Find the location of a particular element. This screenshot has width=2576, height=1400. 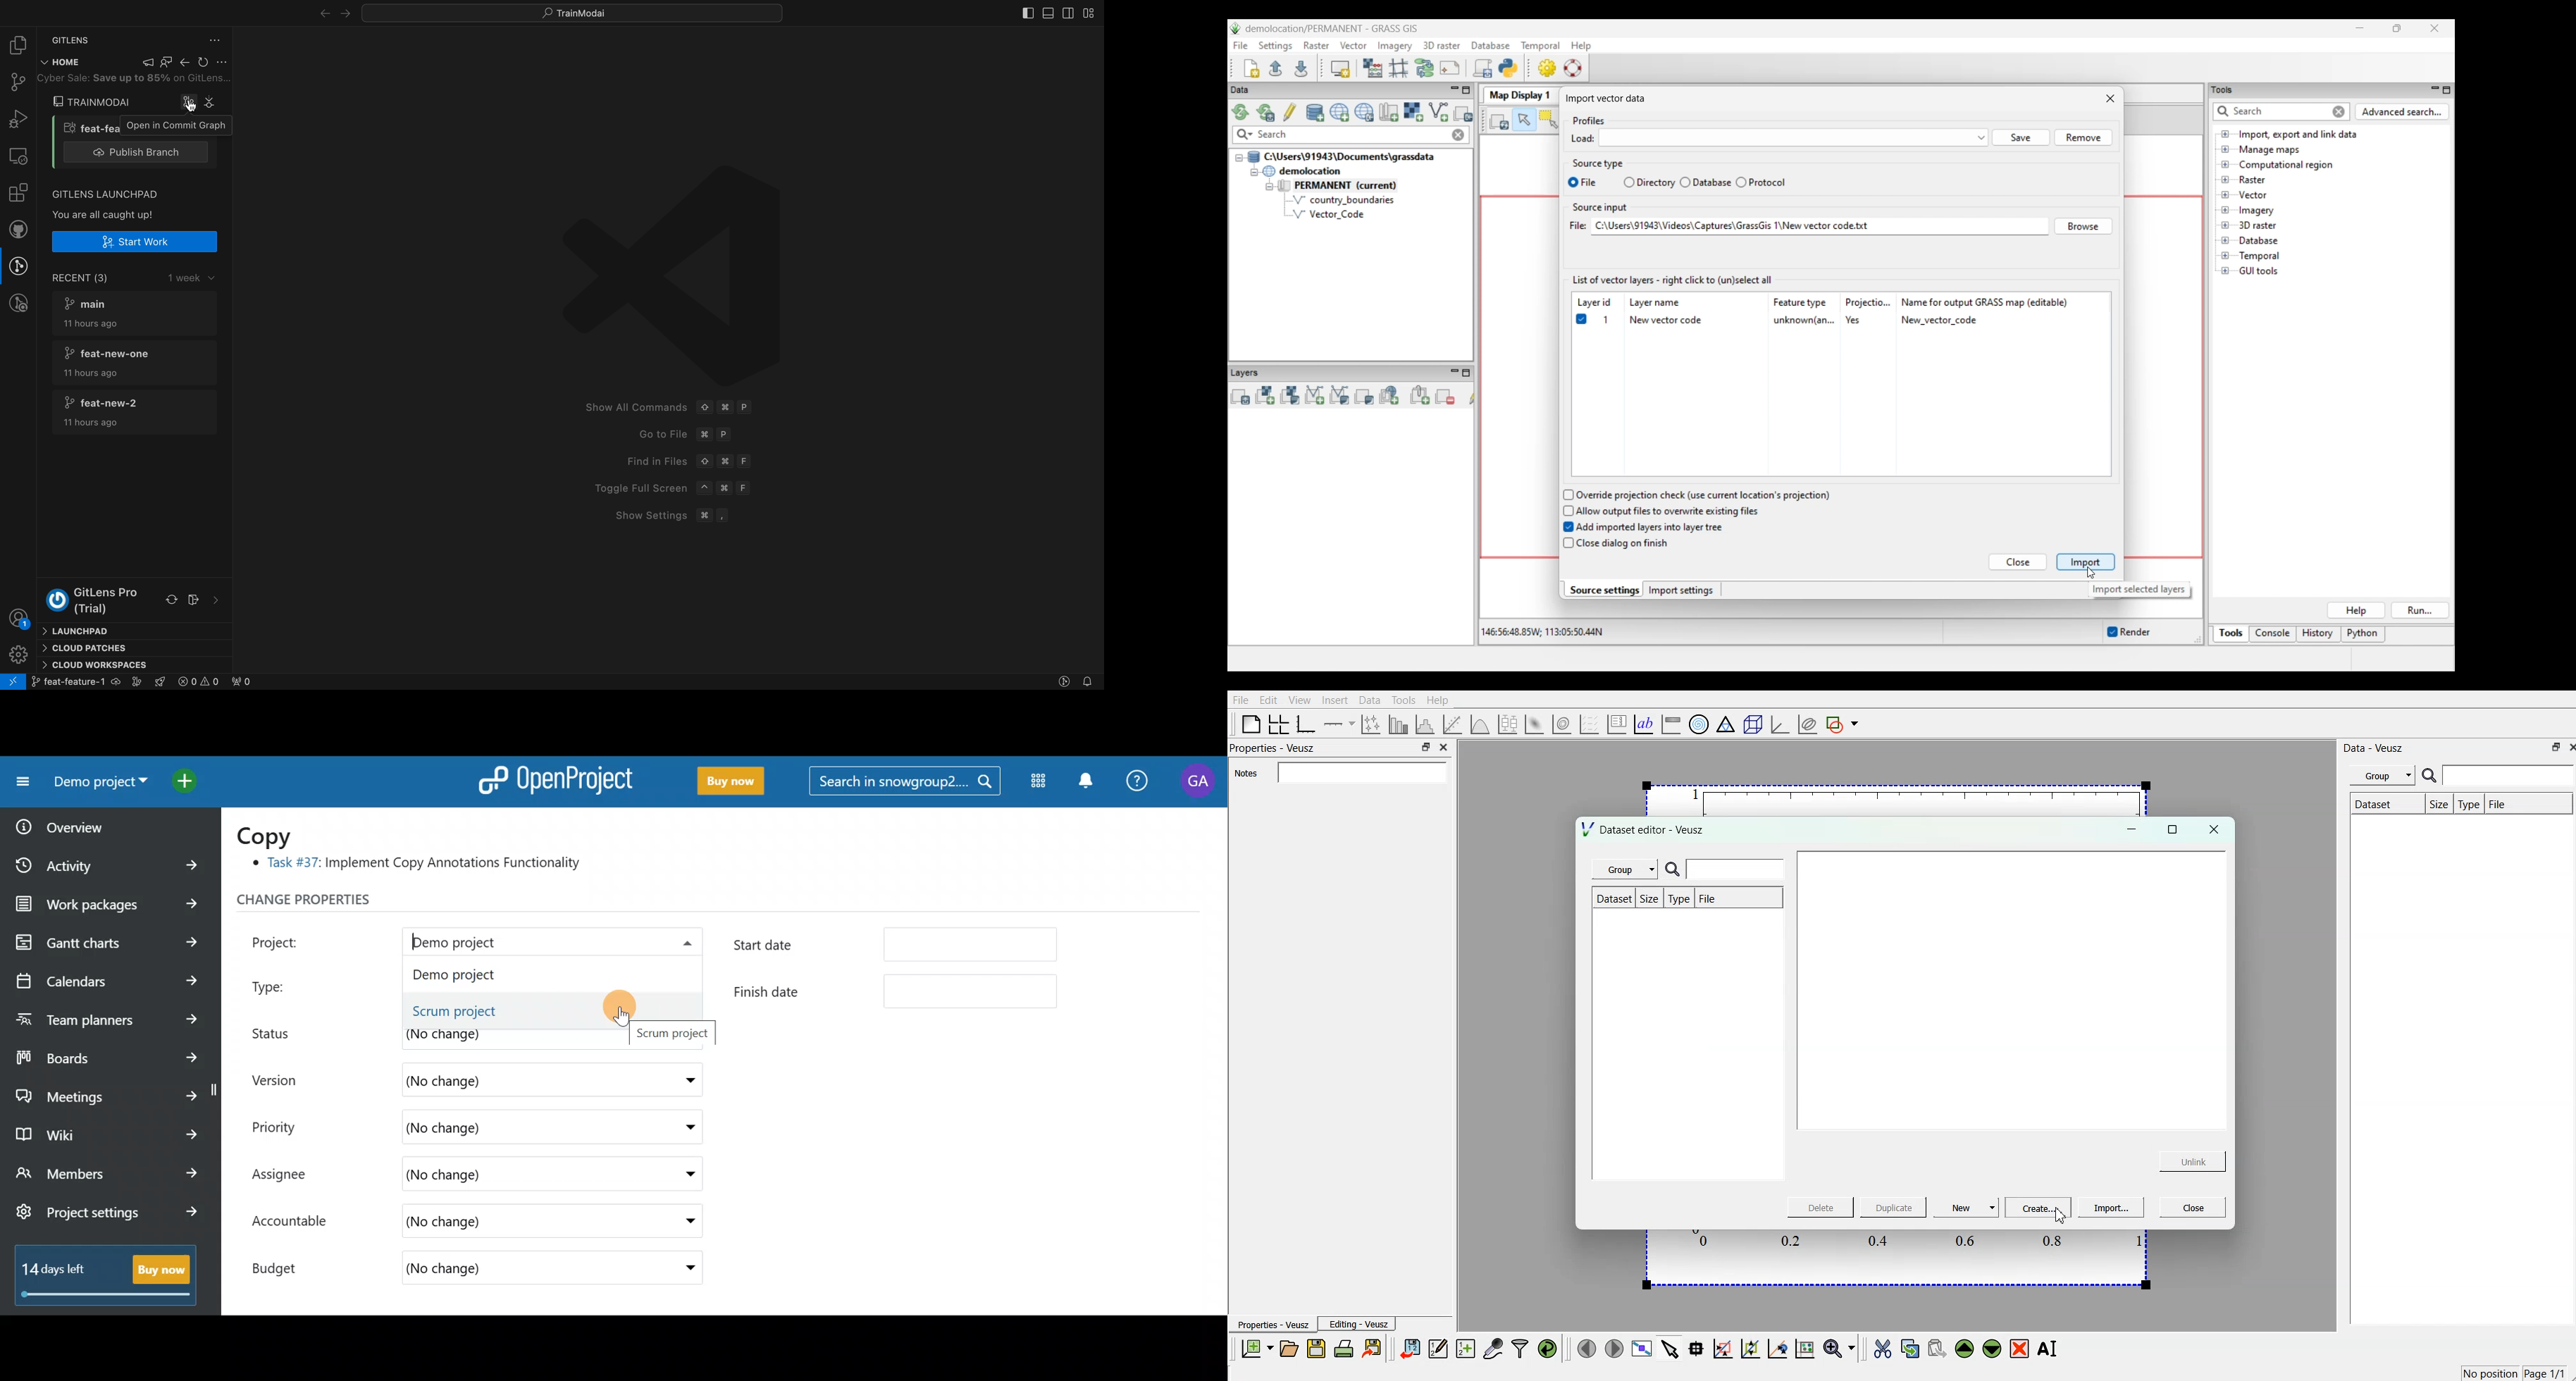

gitlens is located at coordinates (1065, 682).